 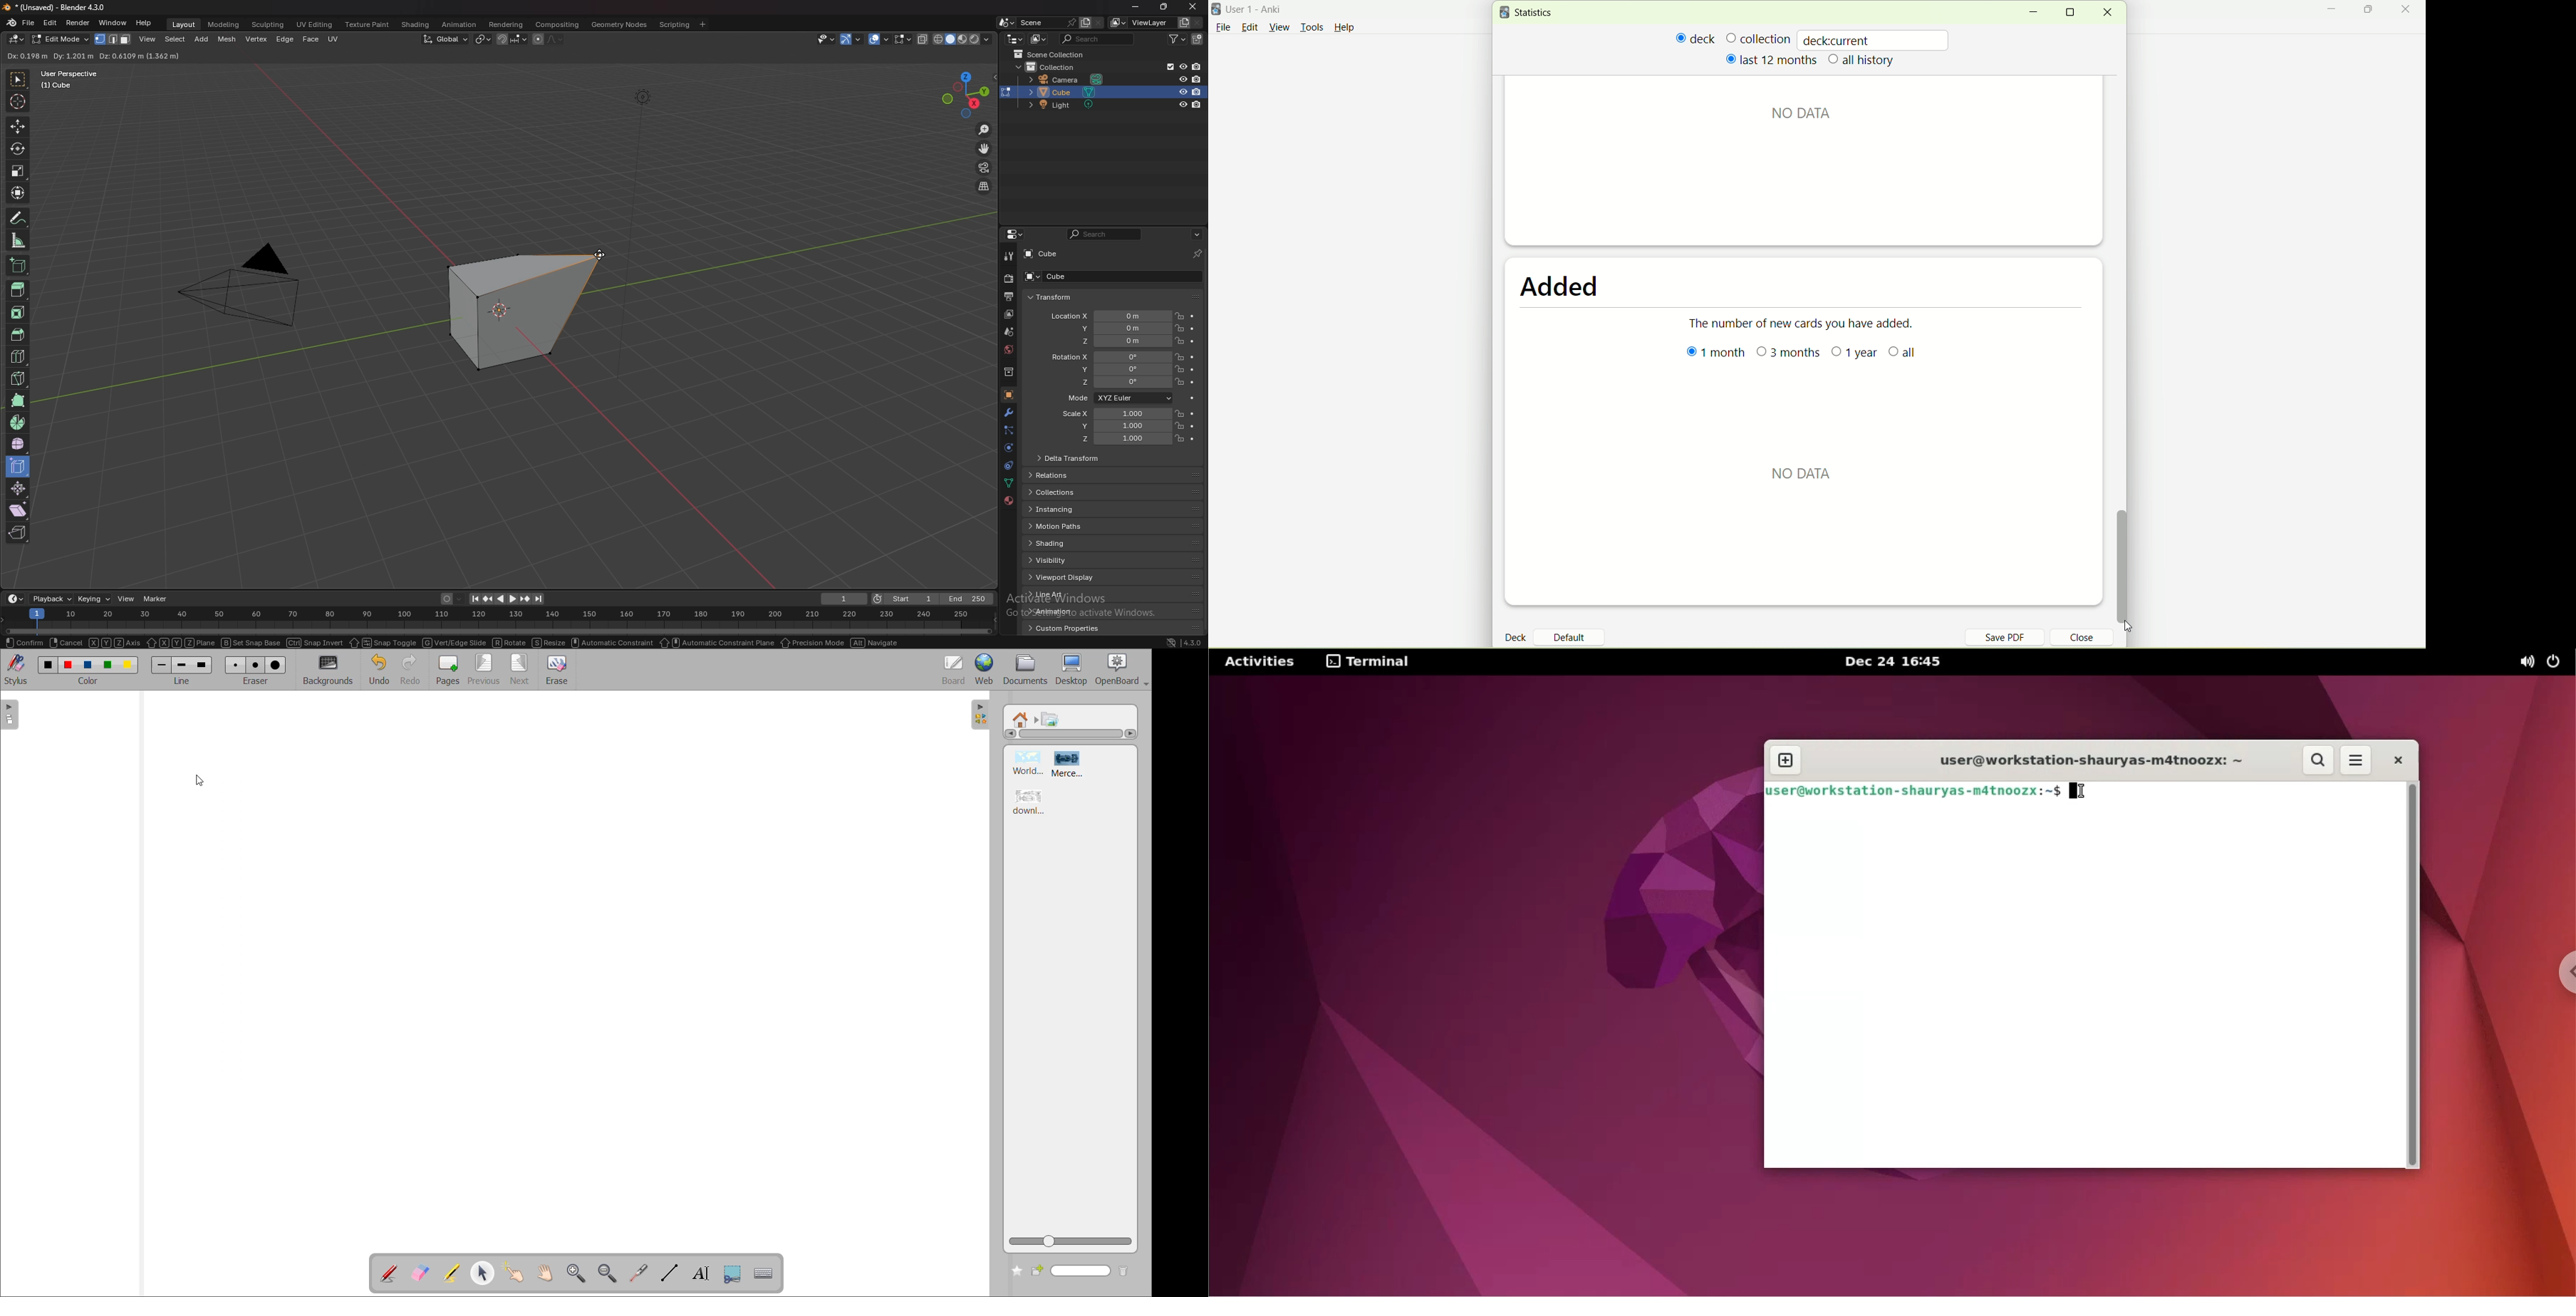 I want to click on cube, so click(x=1104, y=92).